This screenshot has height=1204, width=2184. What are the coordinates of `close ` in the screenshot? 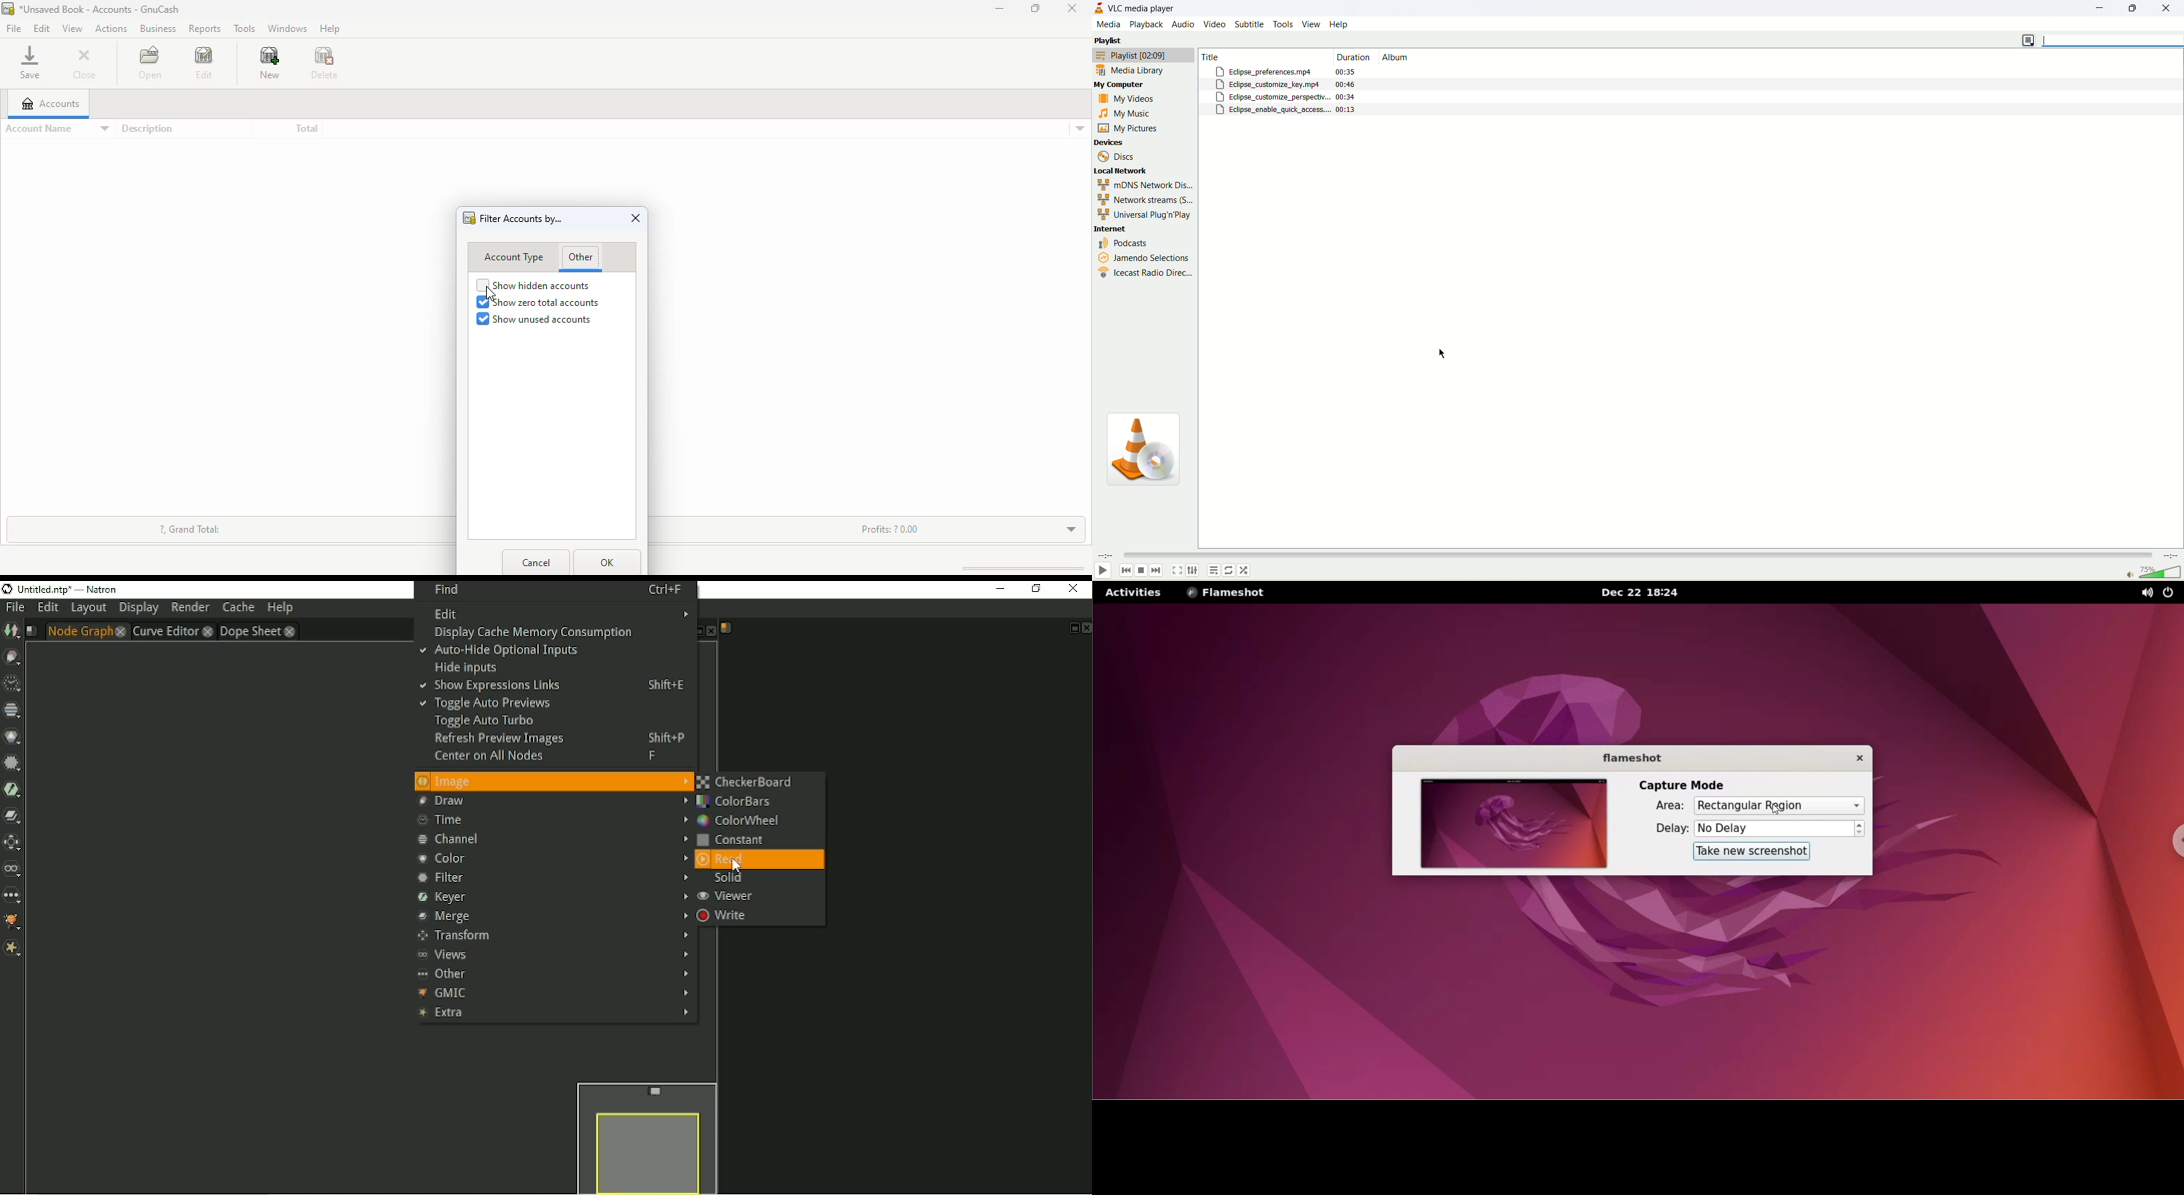 It's located at (1854, 759).